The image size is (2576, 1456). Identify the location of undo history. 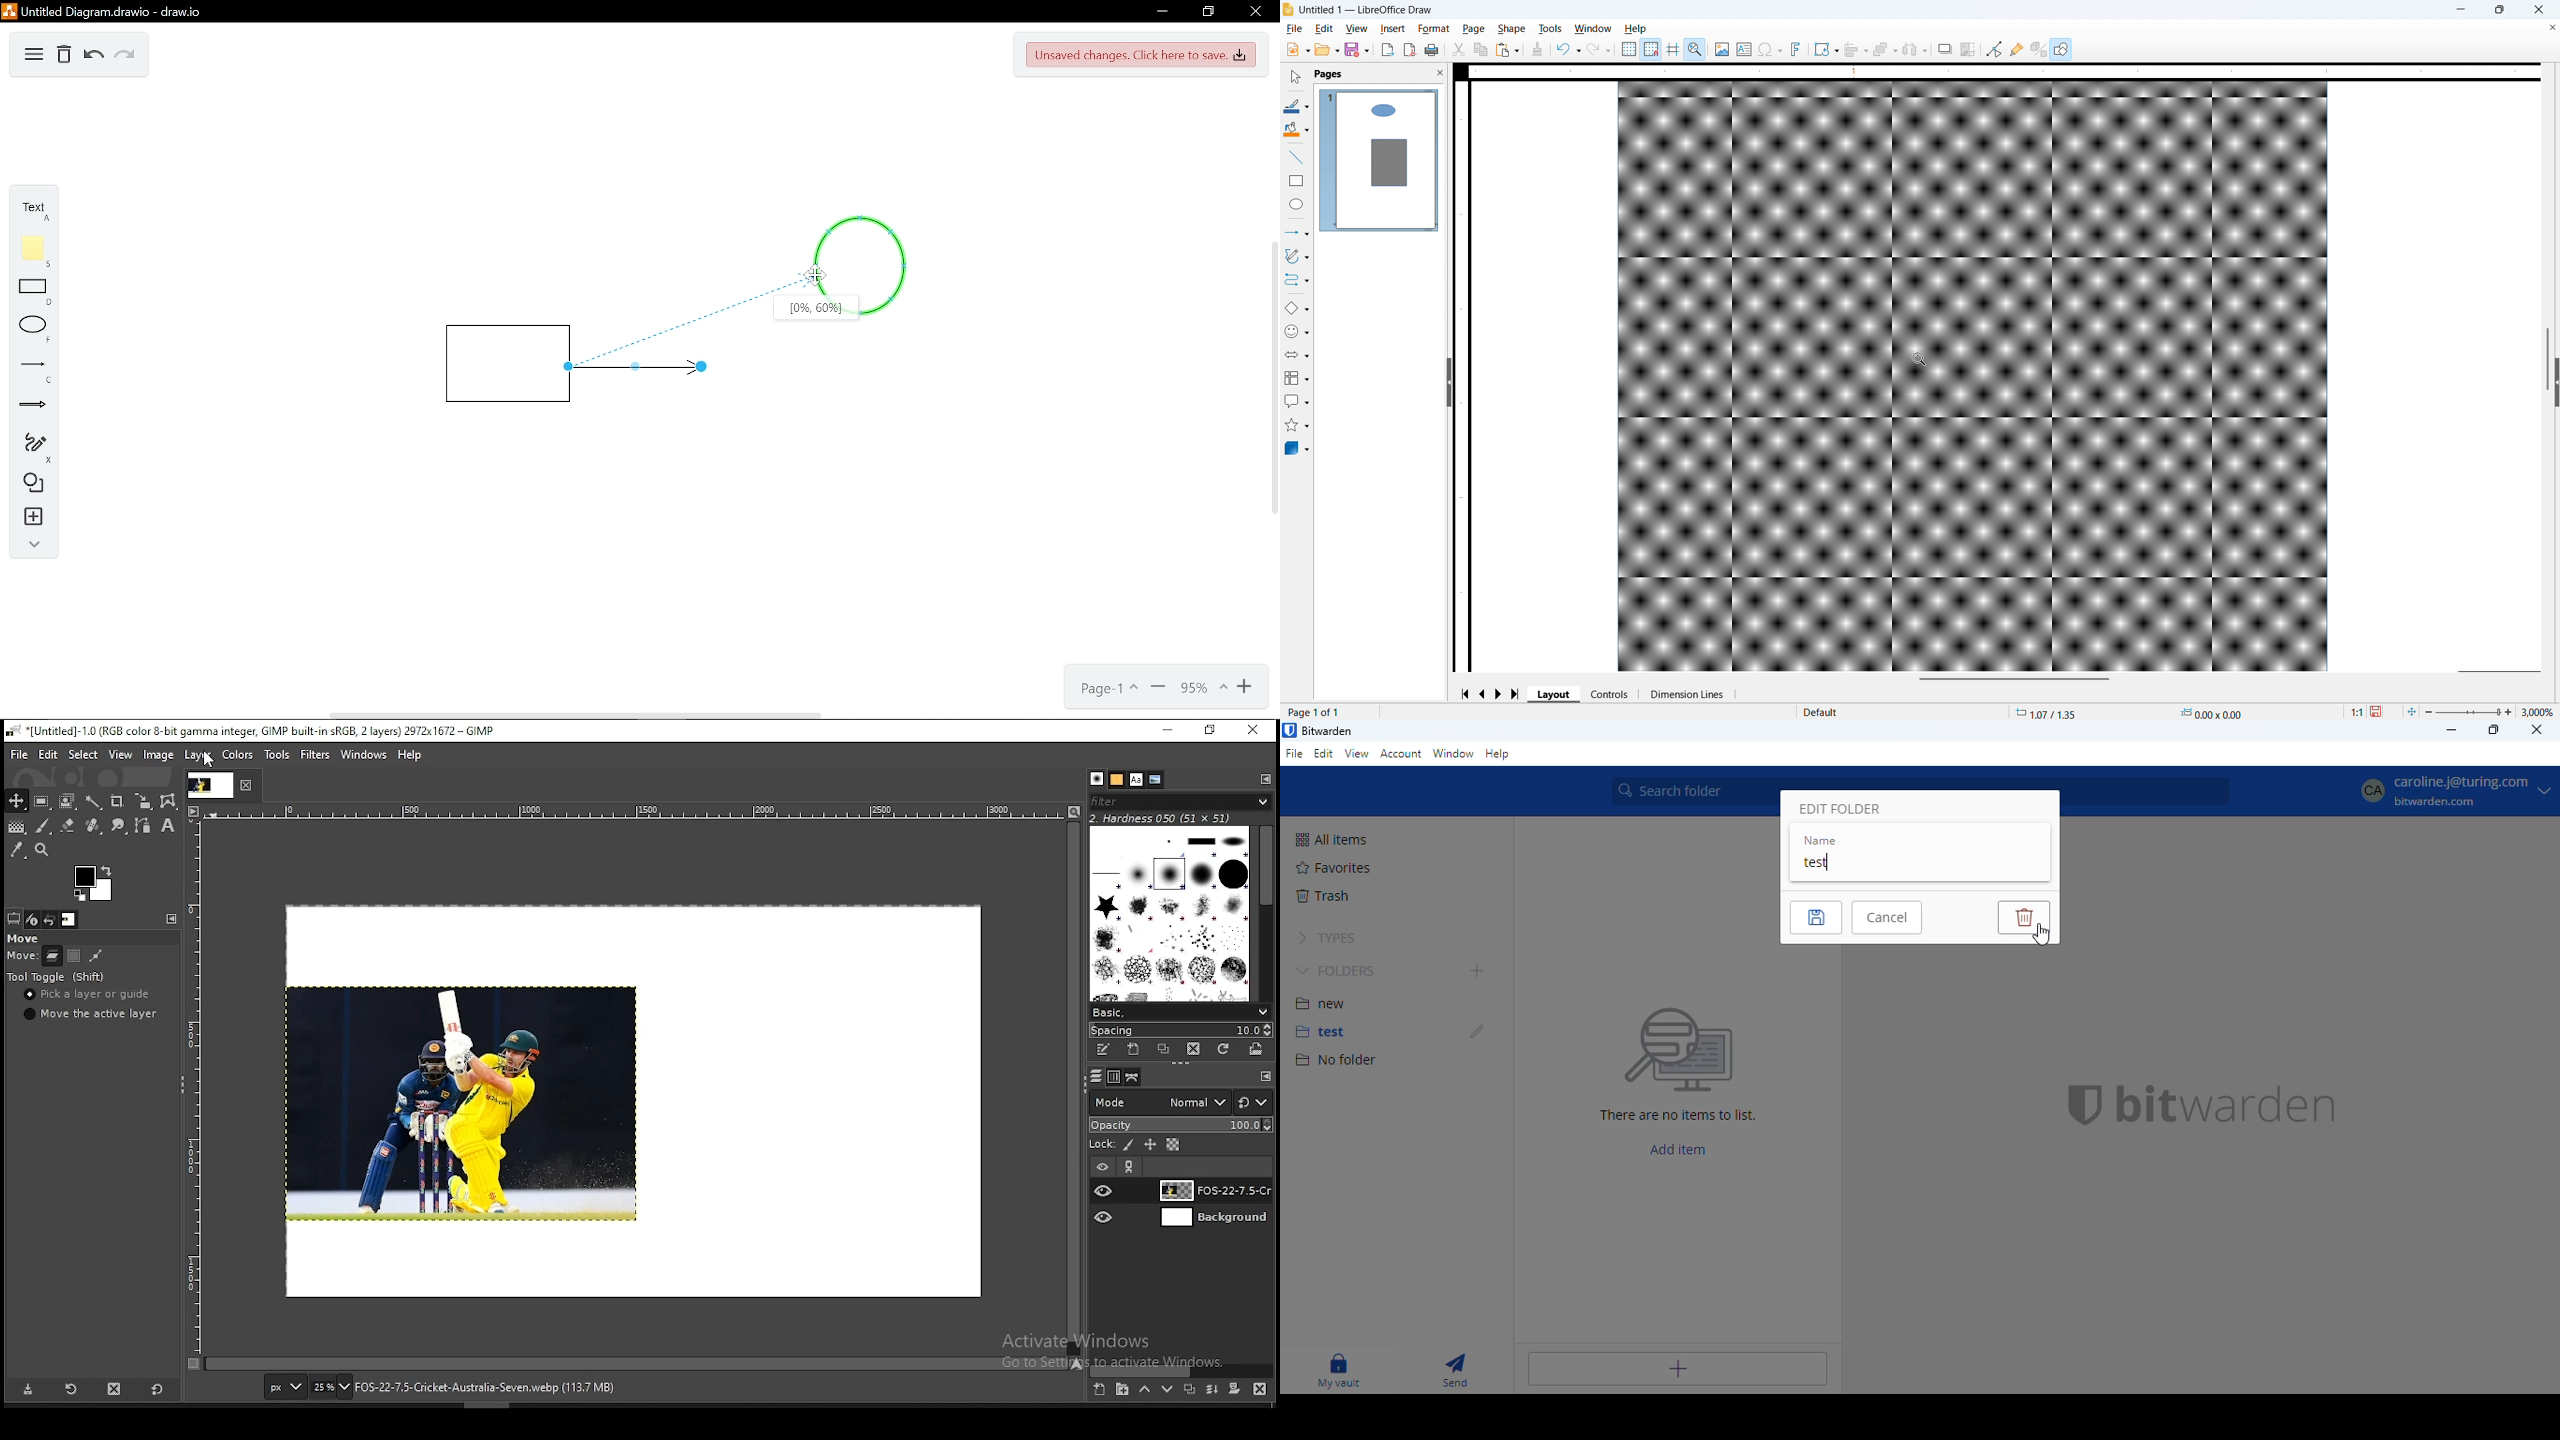
(49, 920).